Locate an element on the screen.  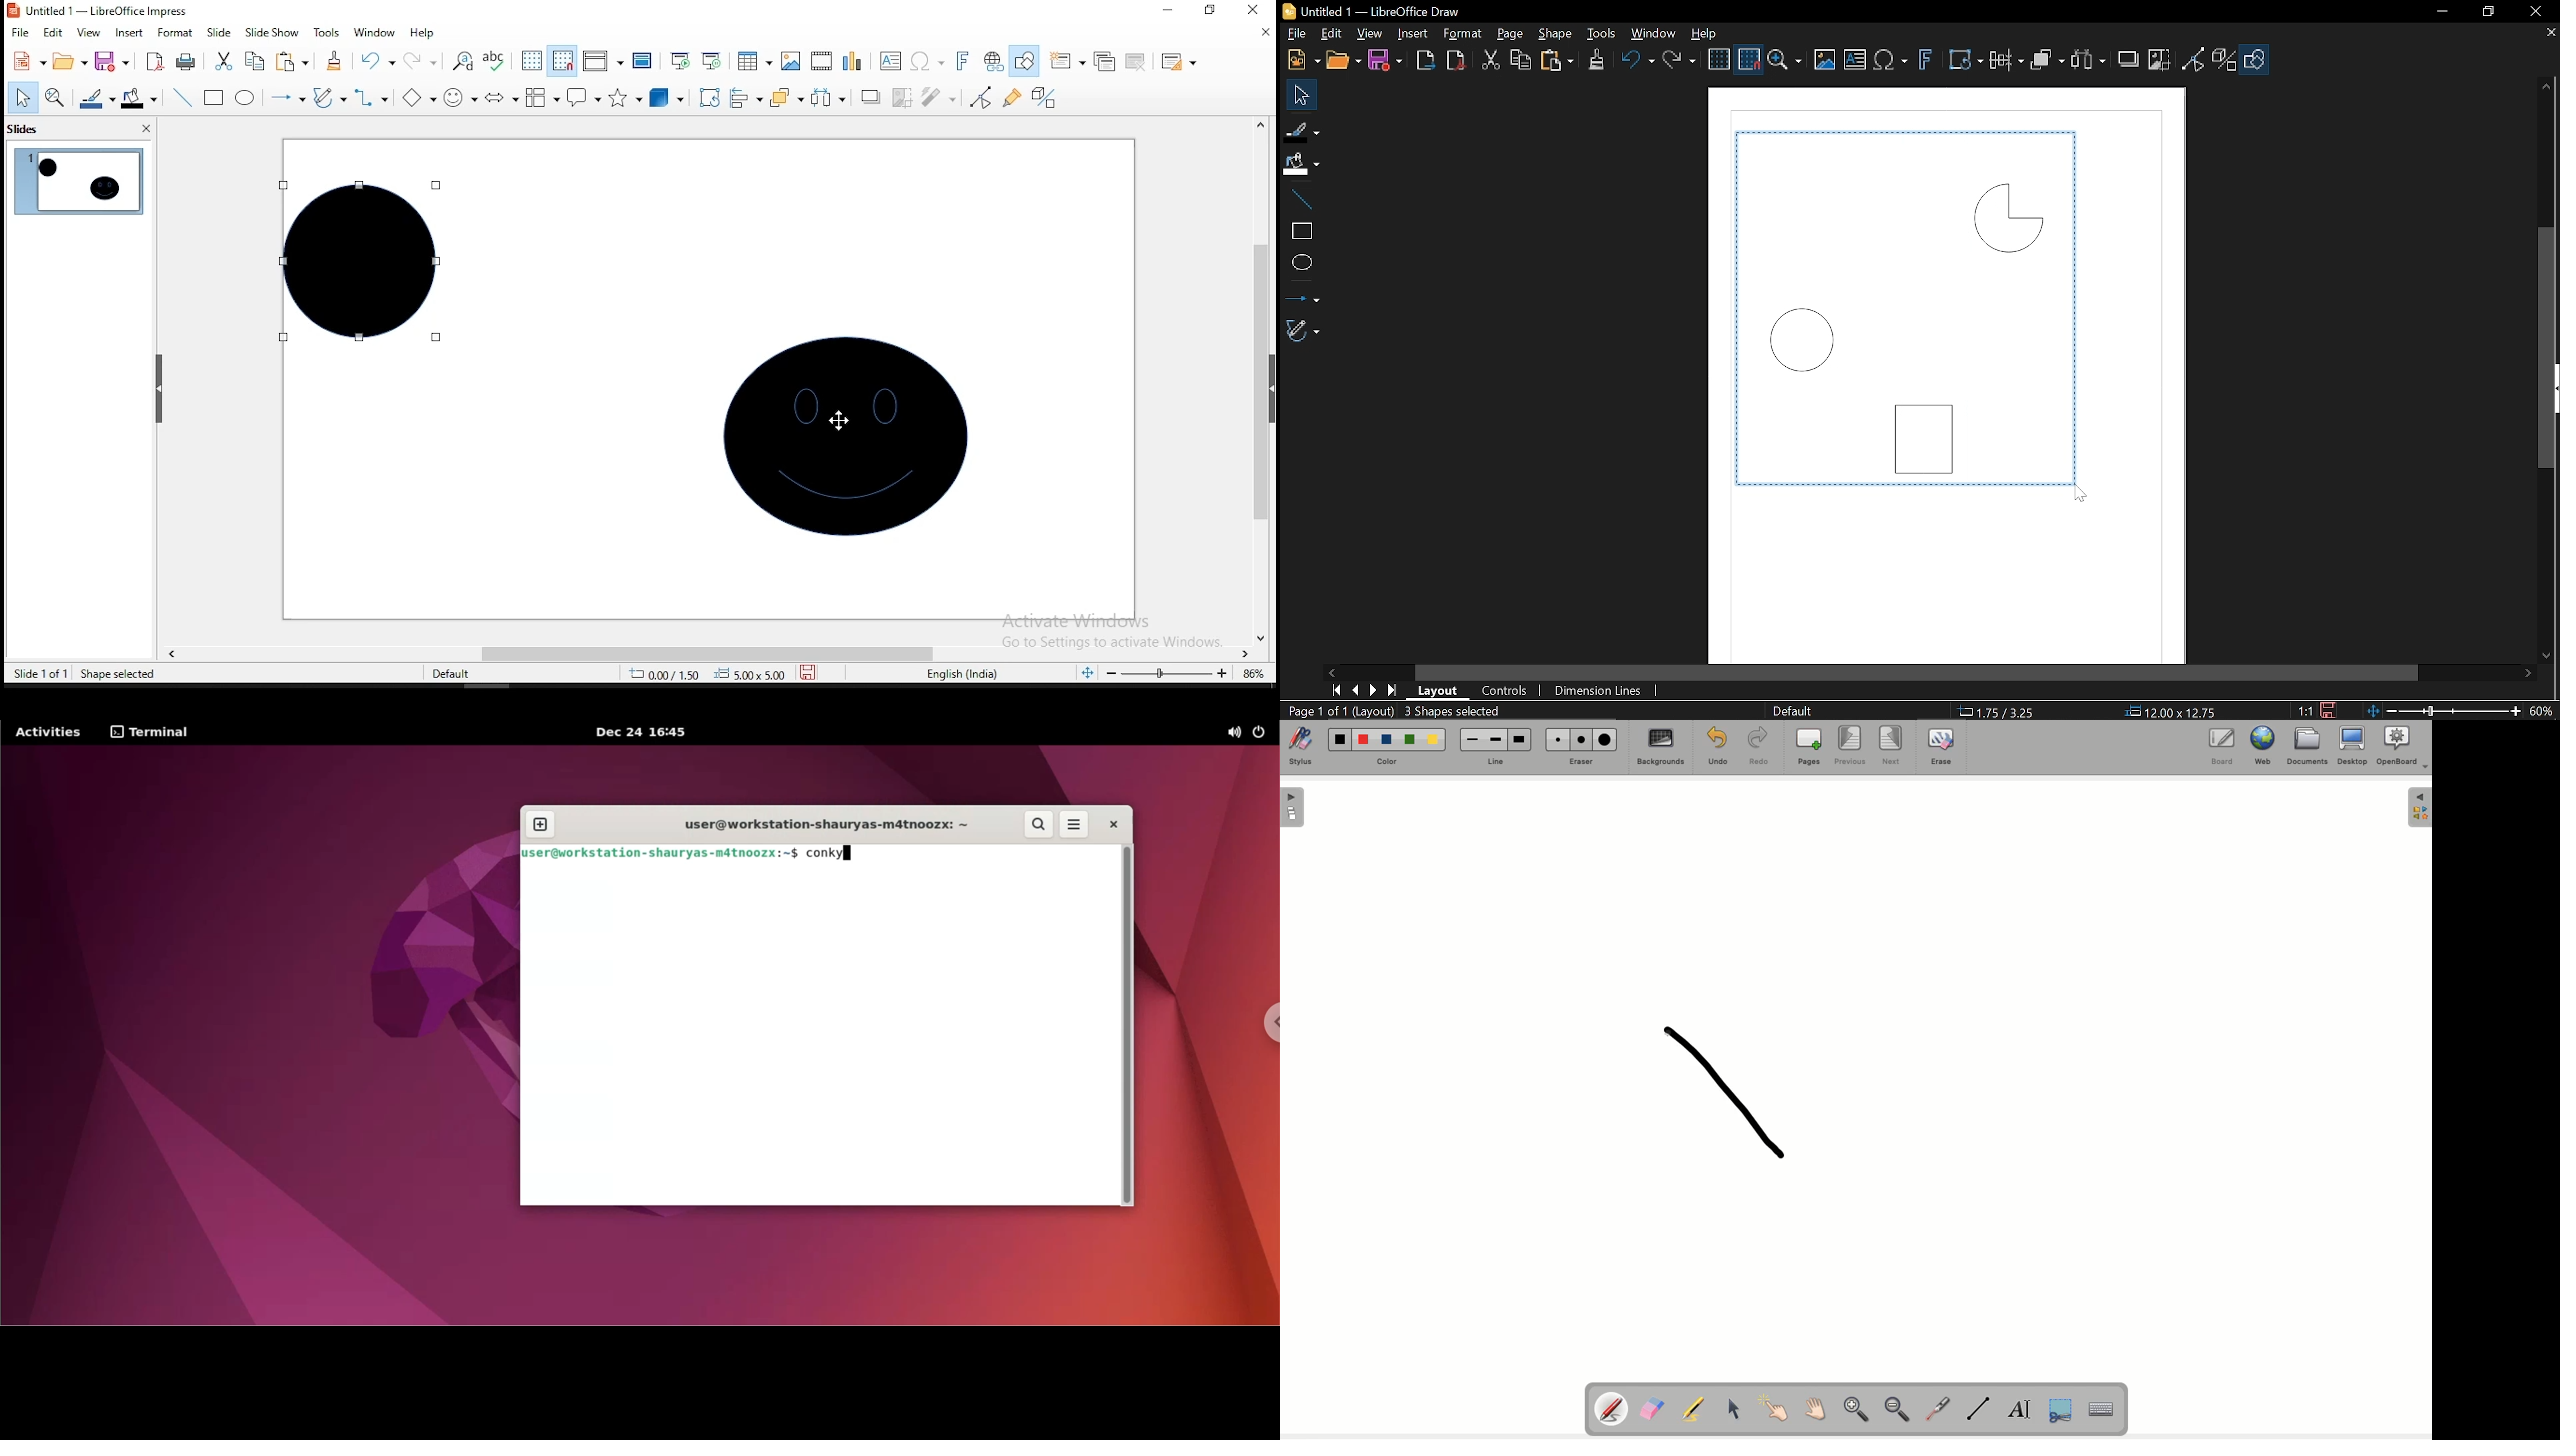
Format is located at coordinates (1462, 34).